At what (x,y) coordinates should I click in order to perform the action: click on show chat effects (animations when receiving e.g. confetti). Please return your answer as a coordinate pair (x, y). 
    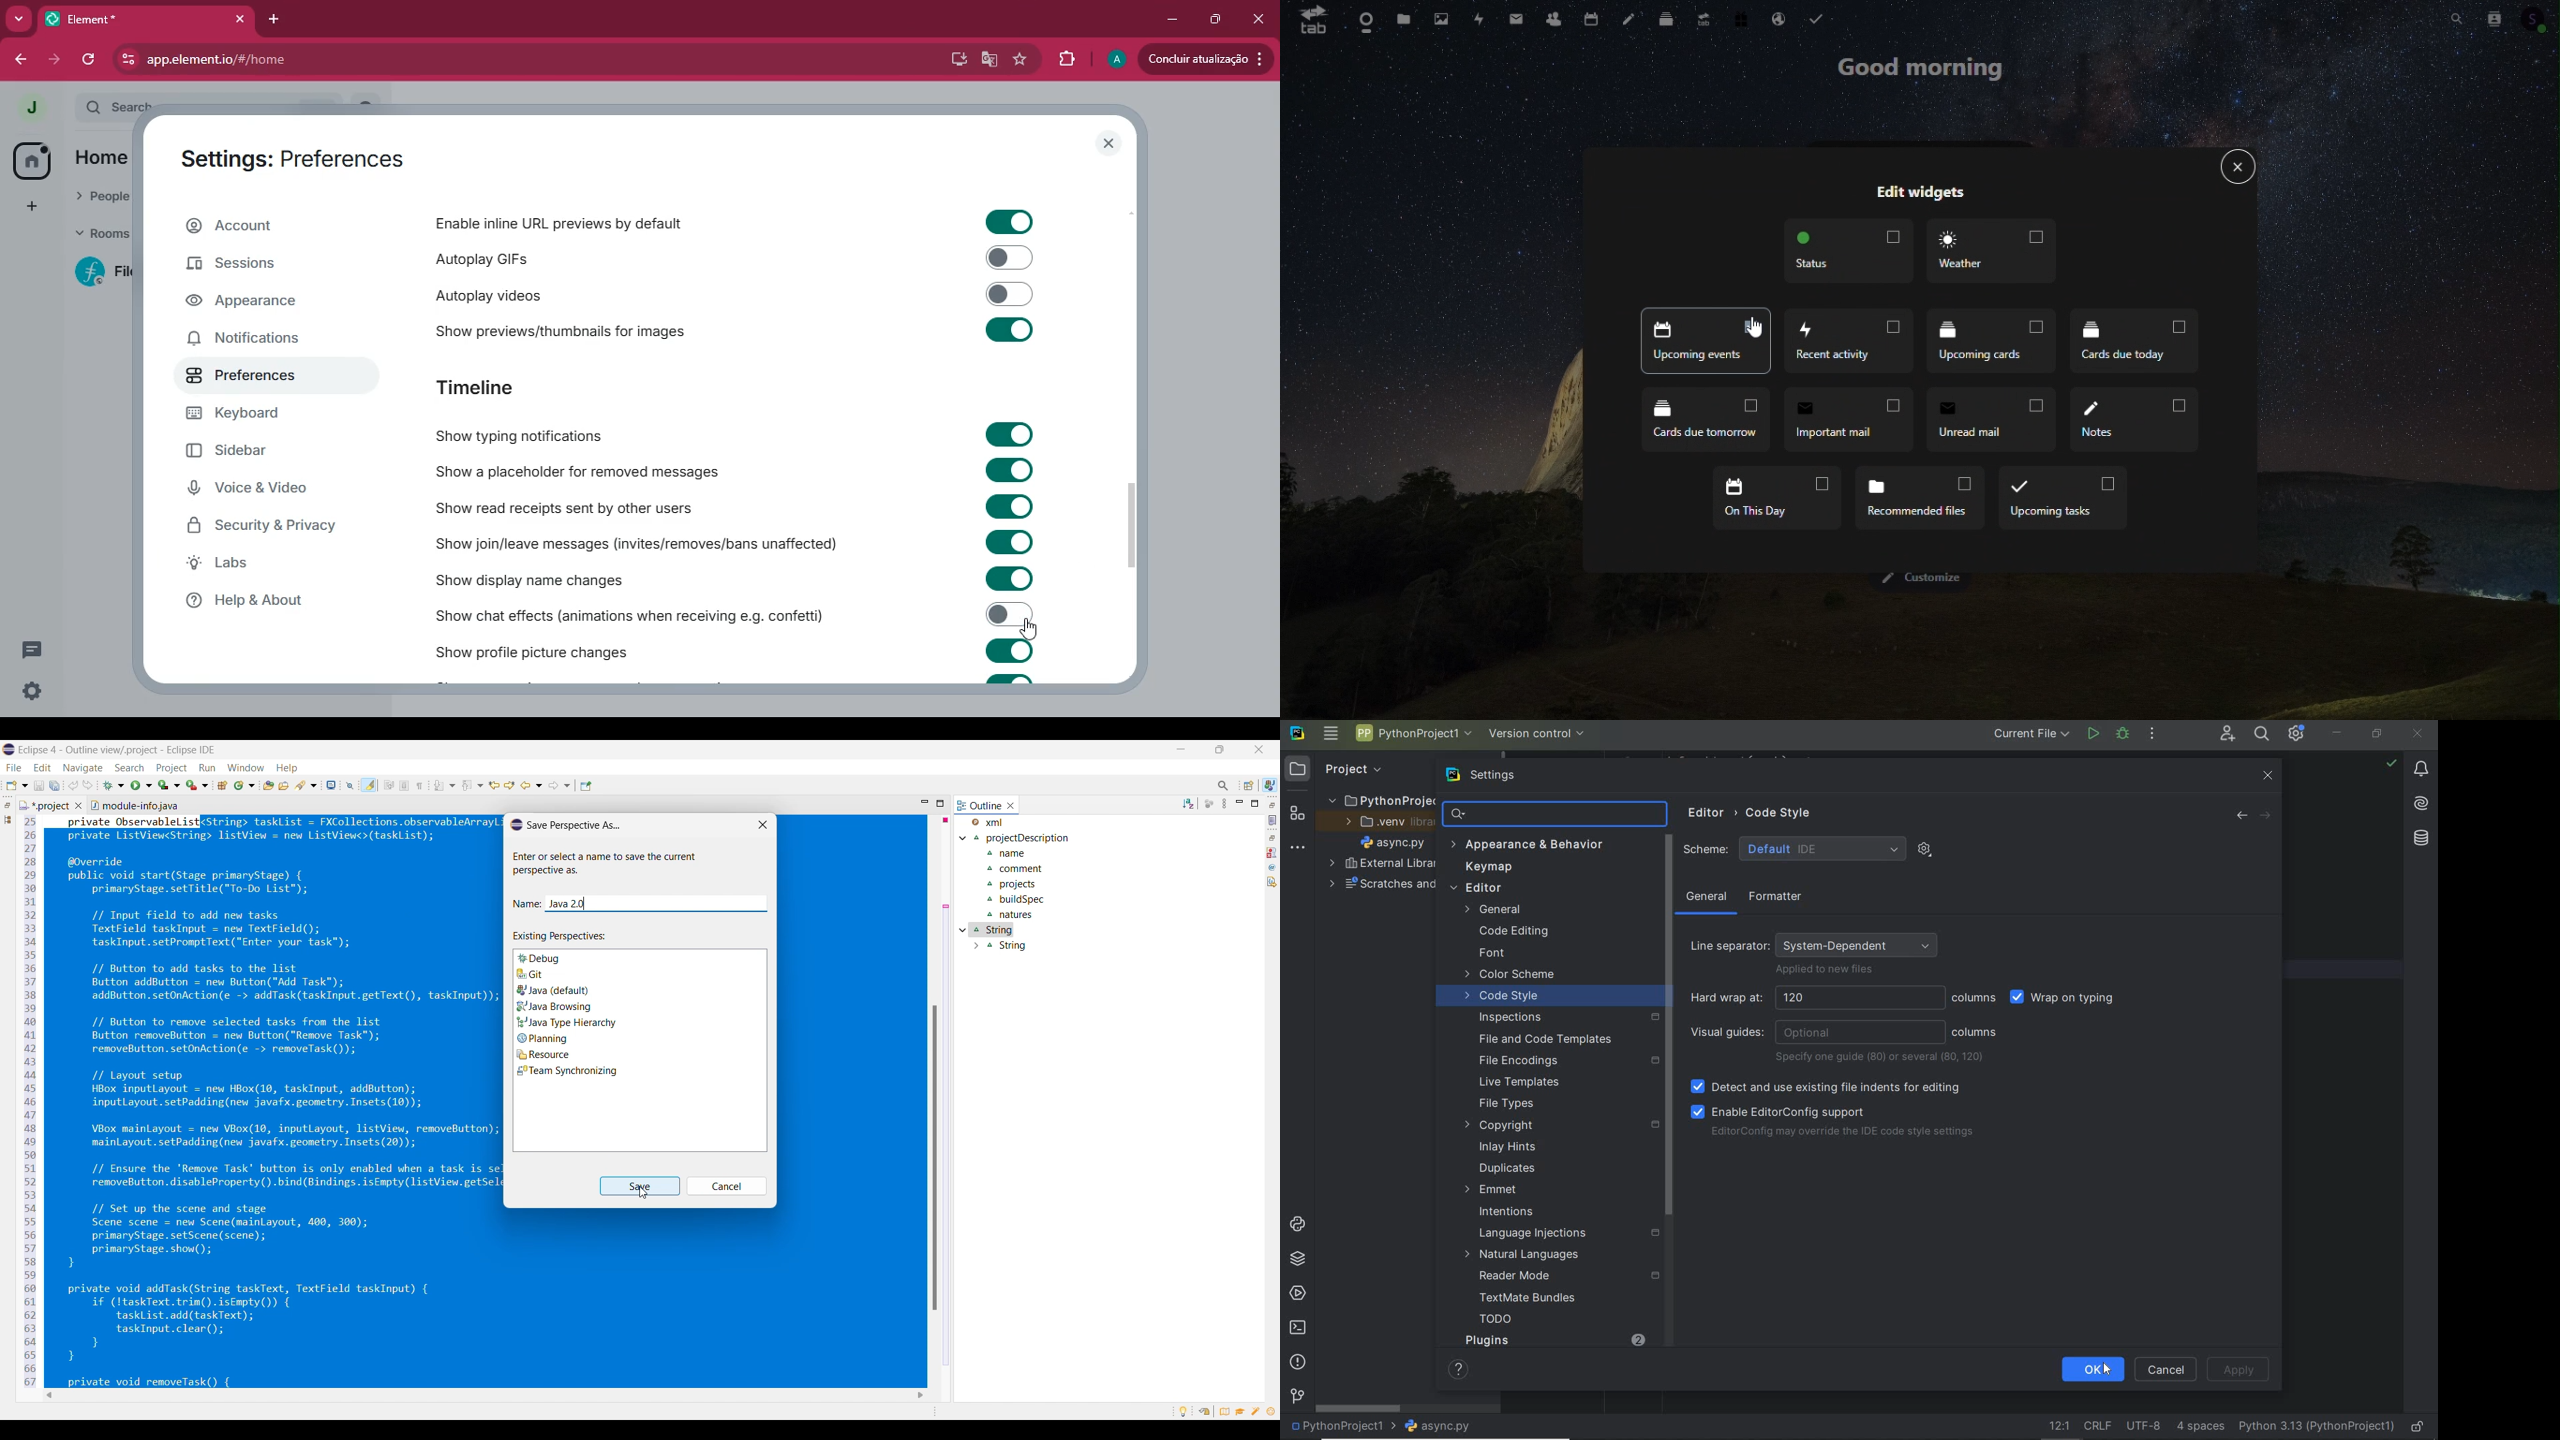
    Looking at the image, I should click on (632, 613).